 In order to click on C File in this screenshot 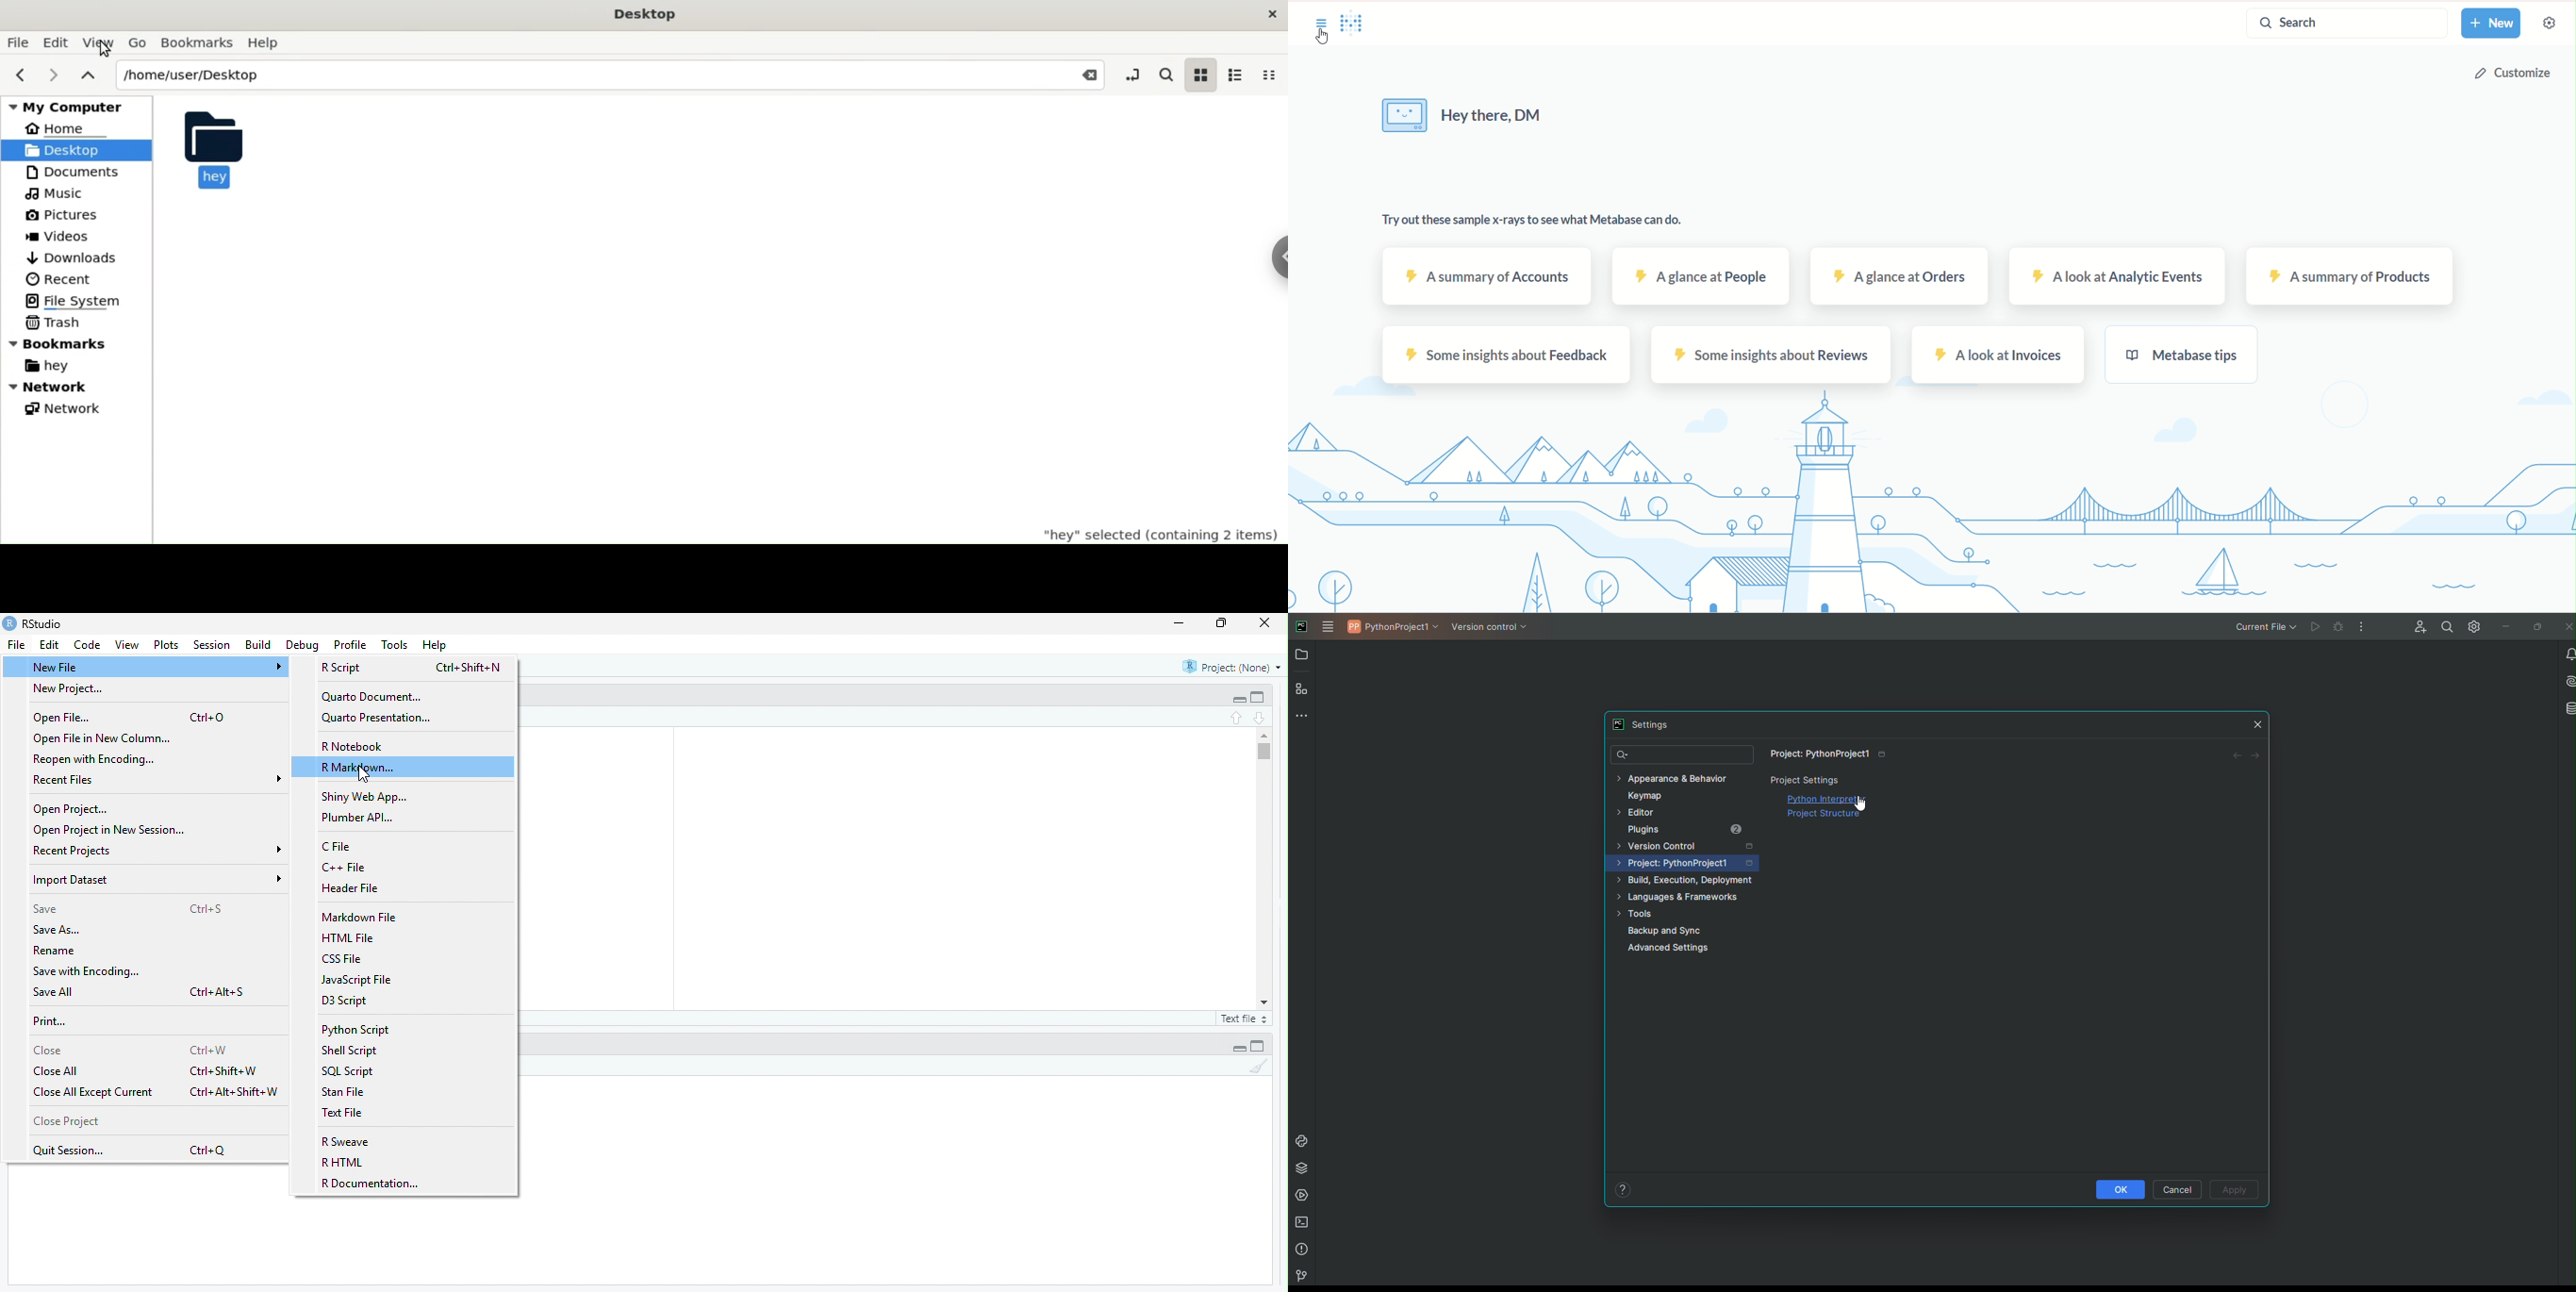, I will do `click(339, 847)`.